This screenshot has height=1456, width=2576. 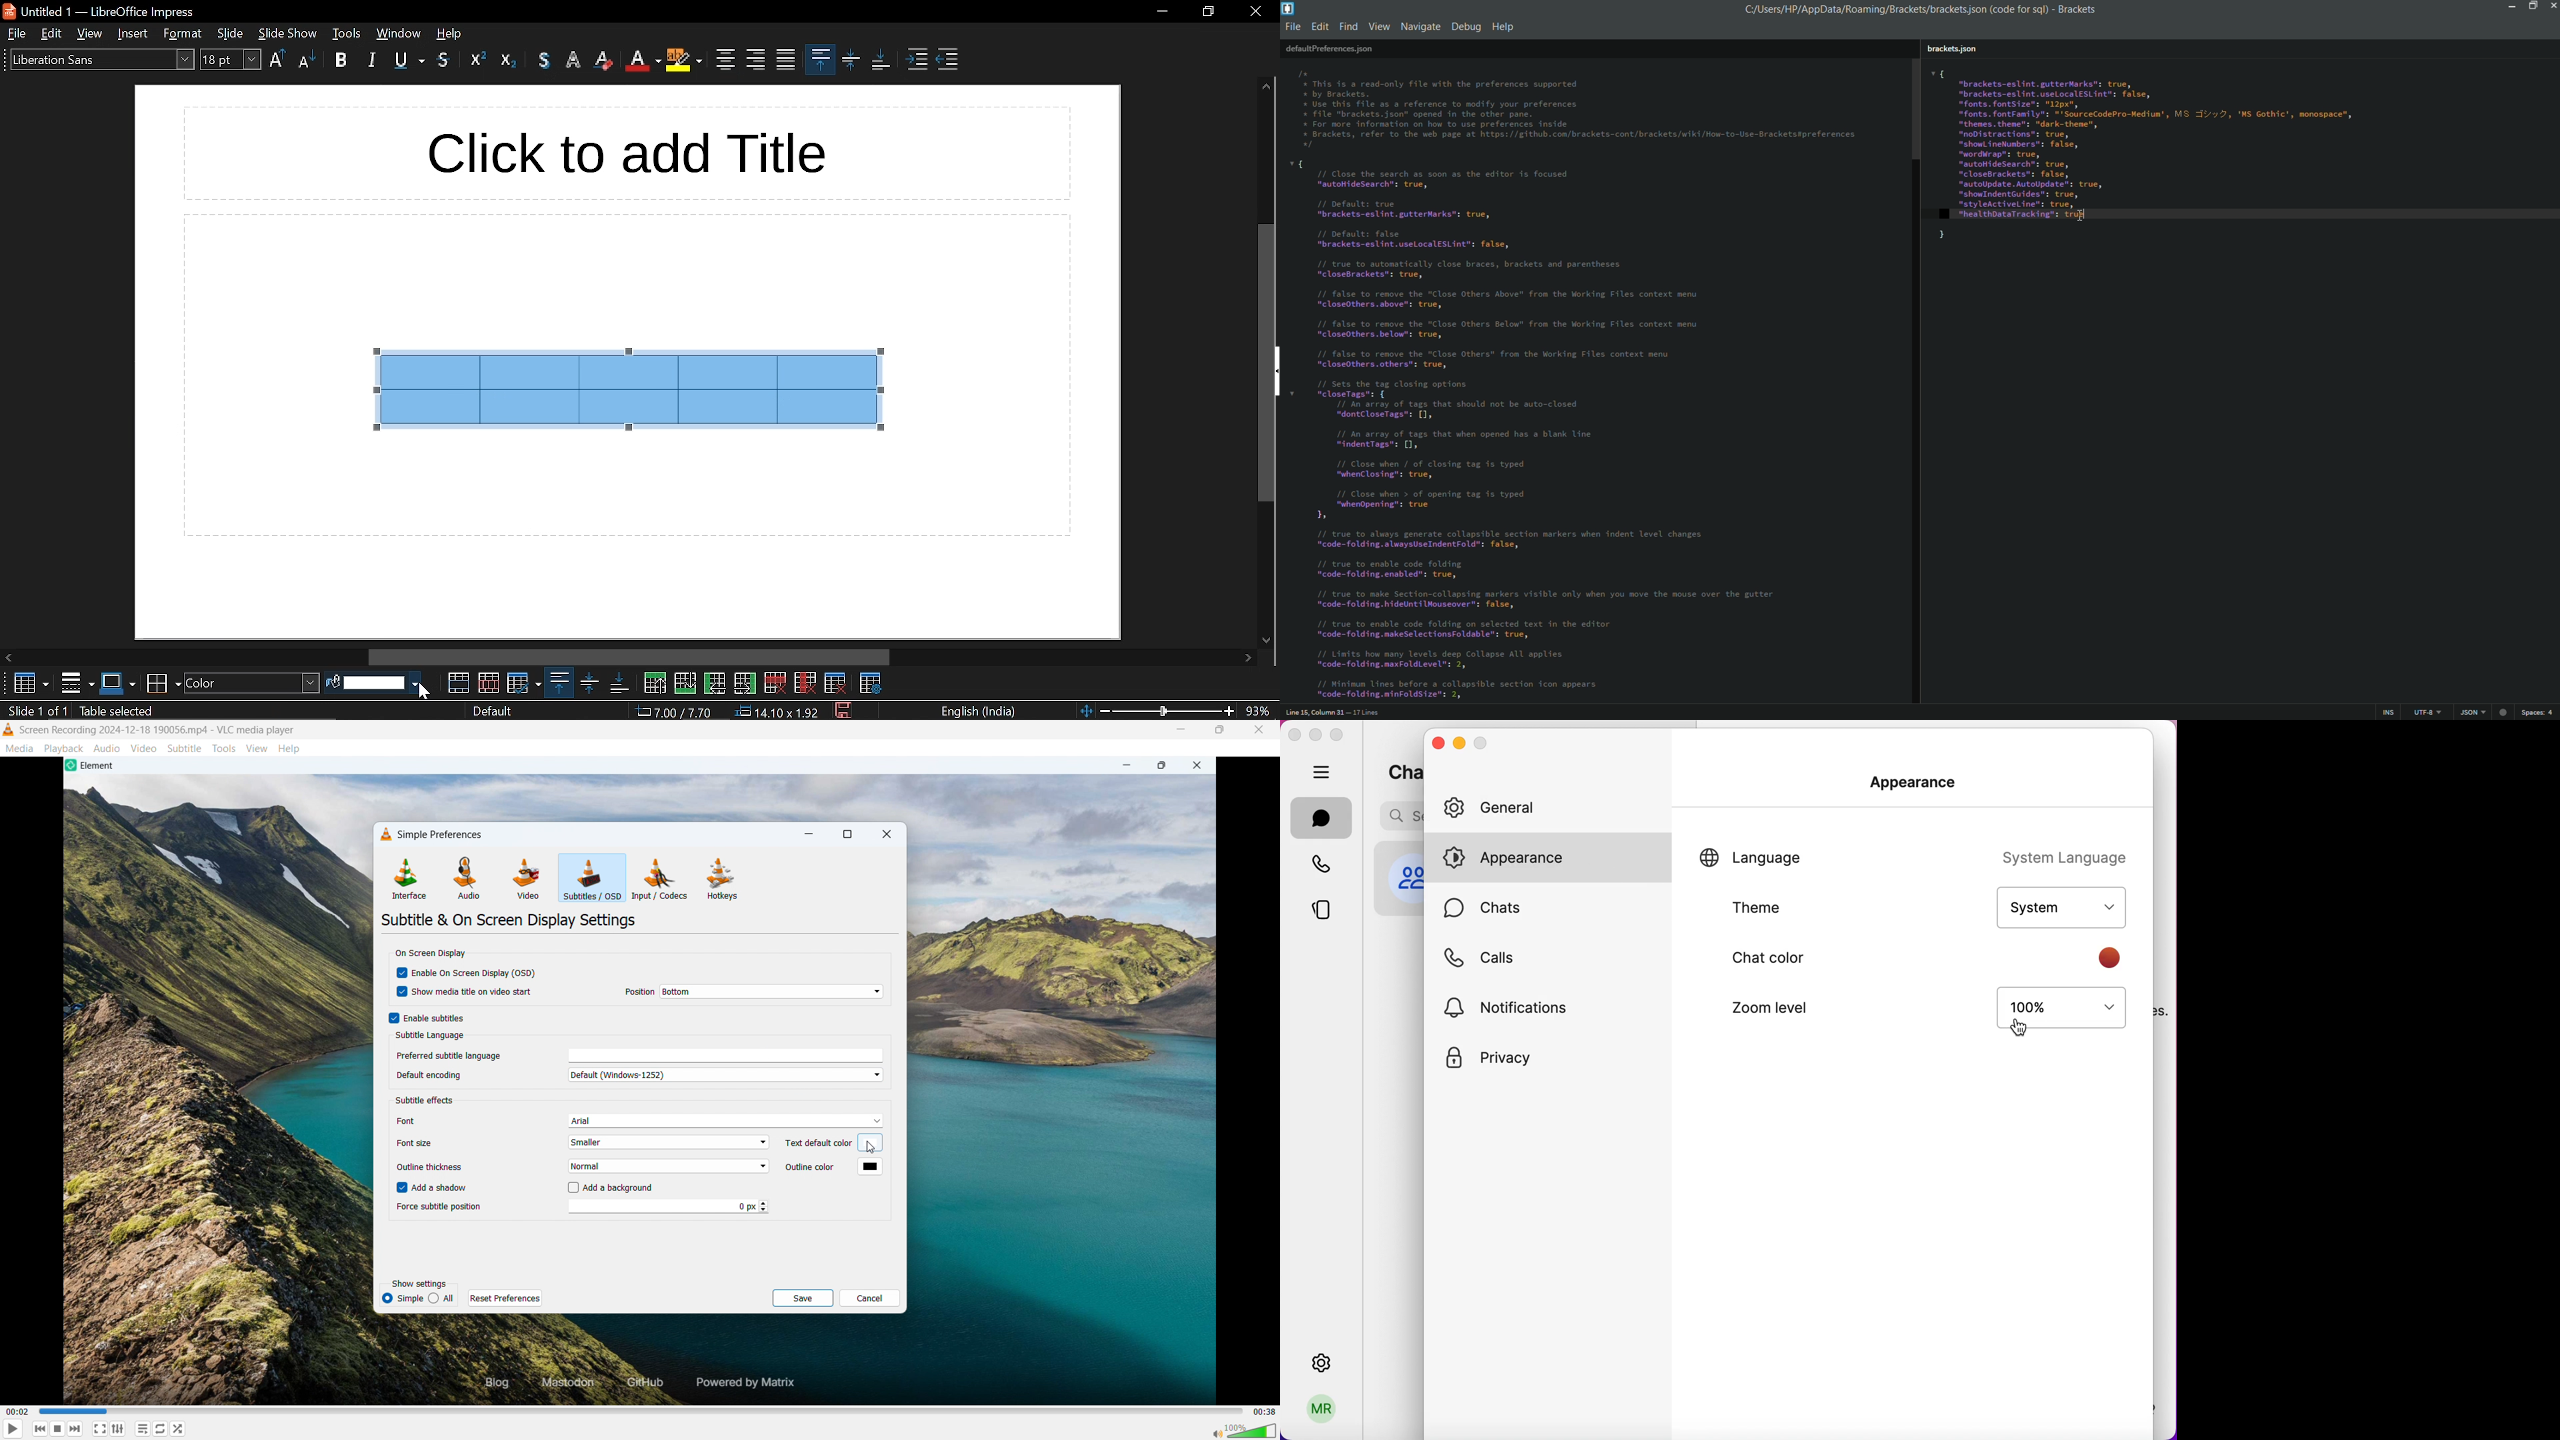 What do you see at coordinates (1404, 878) in the screenshot?
I see `profile picture` at bounding box center [1404, 878].